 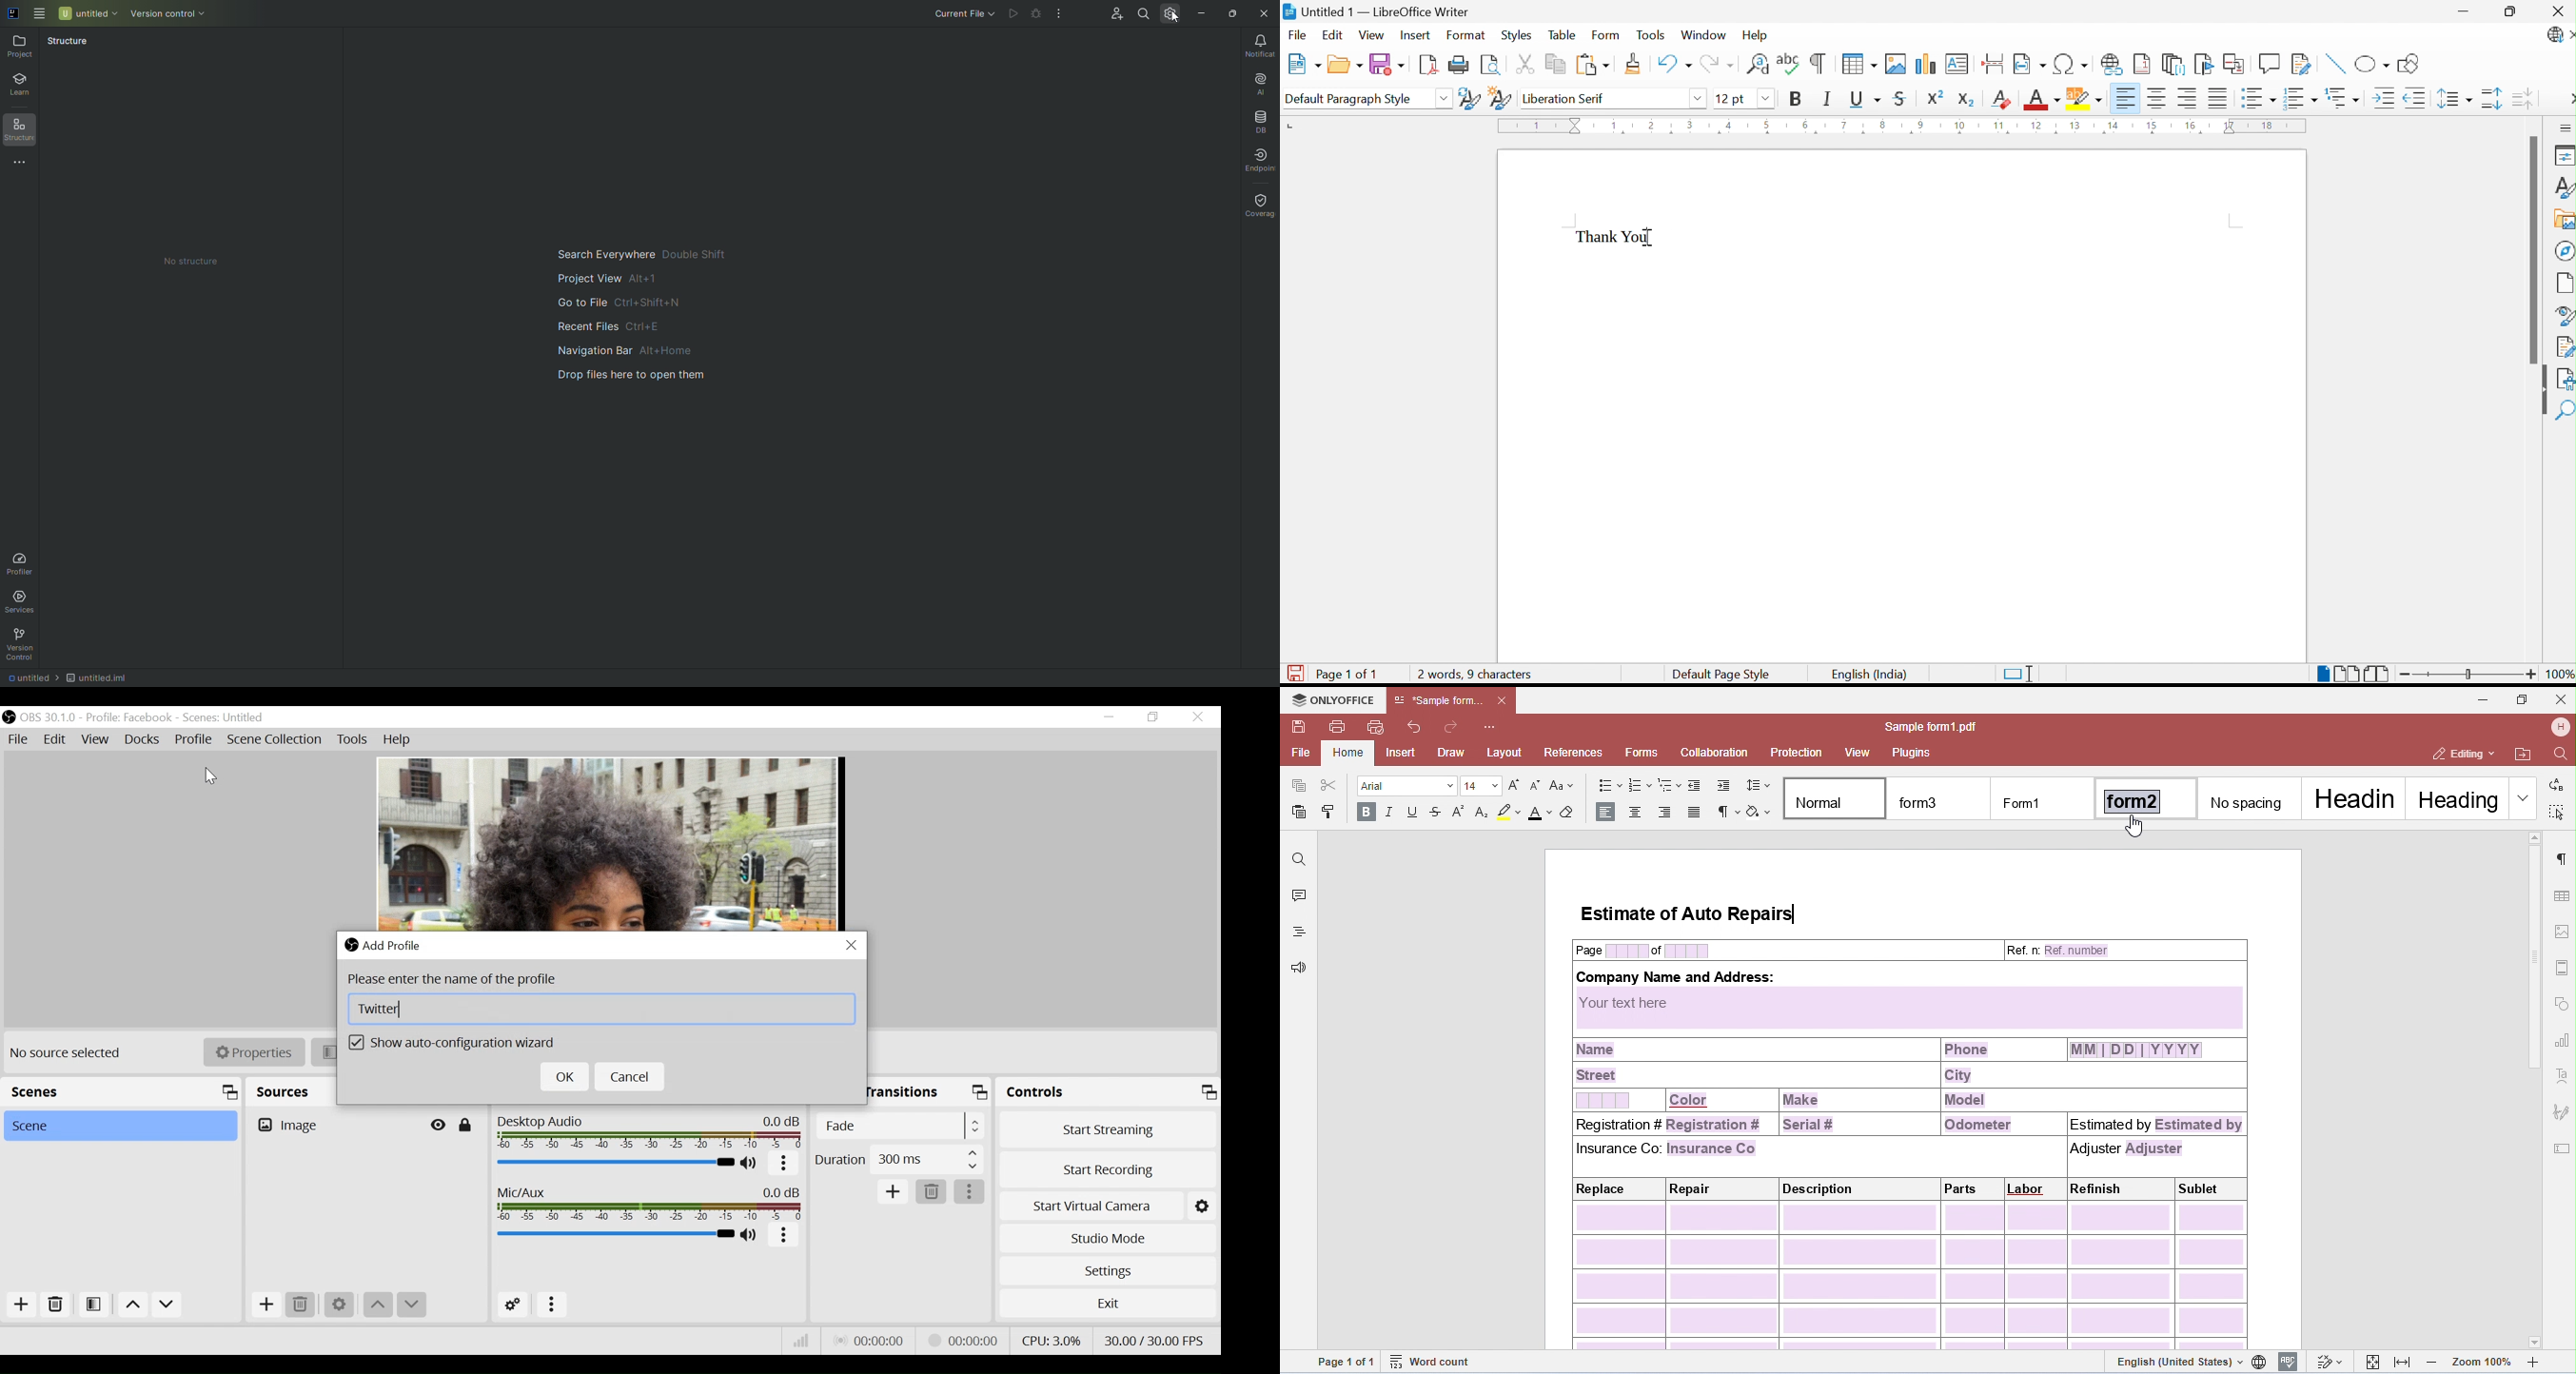 I want to click on Open Scene Filter , so click(x=91, y=1307).